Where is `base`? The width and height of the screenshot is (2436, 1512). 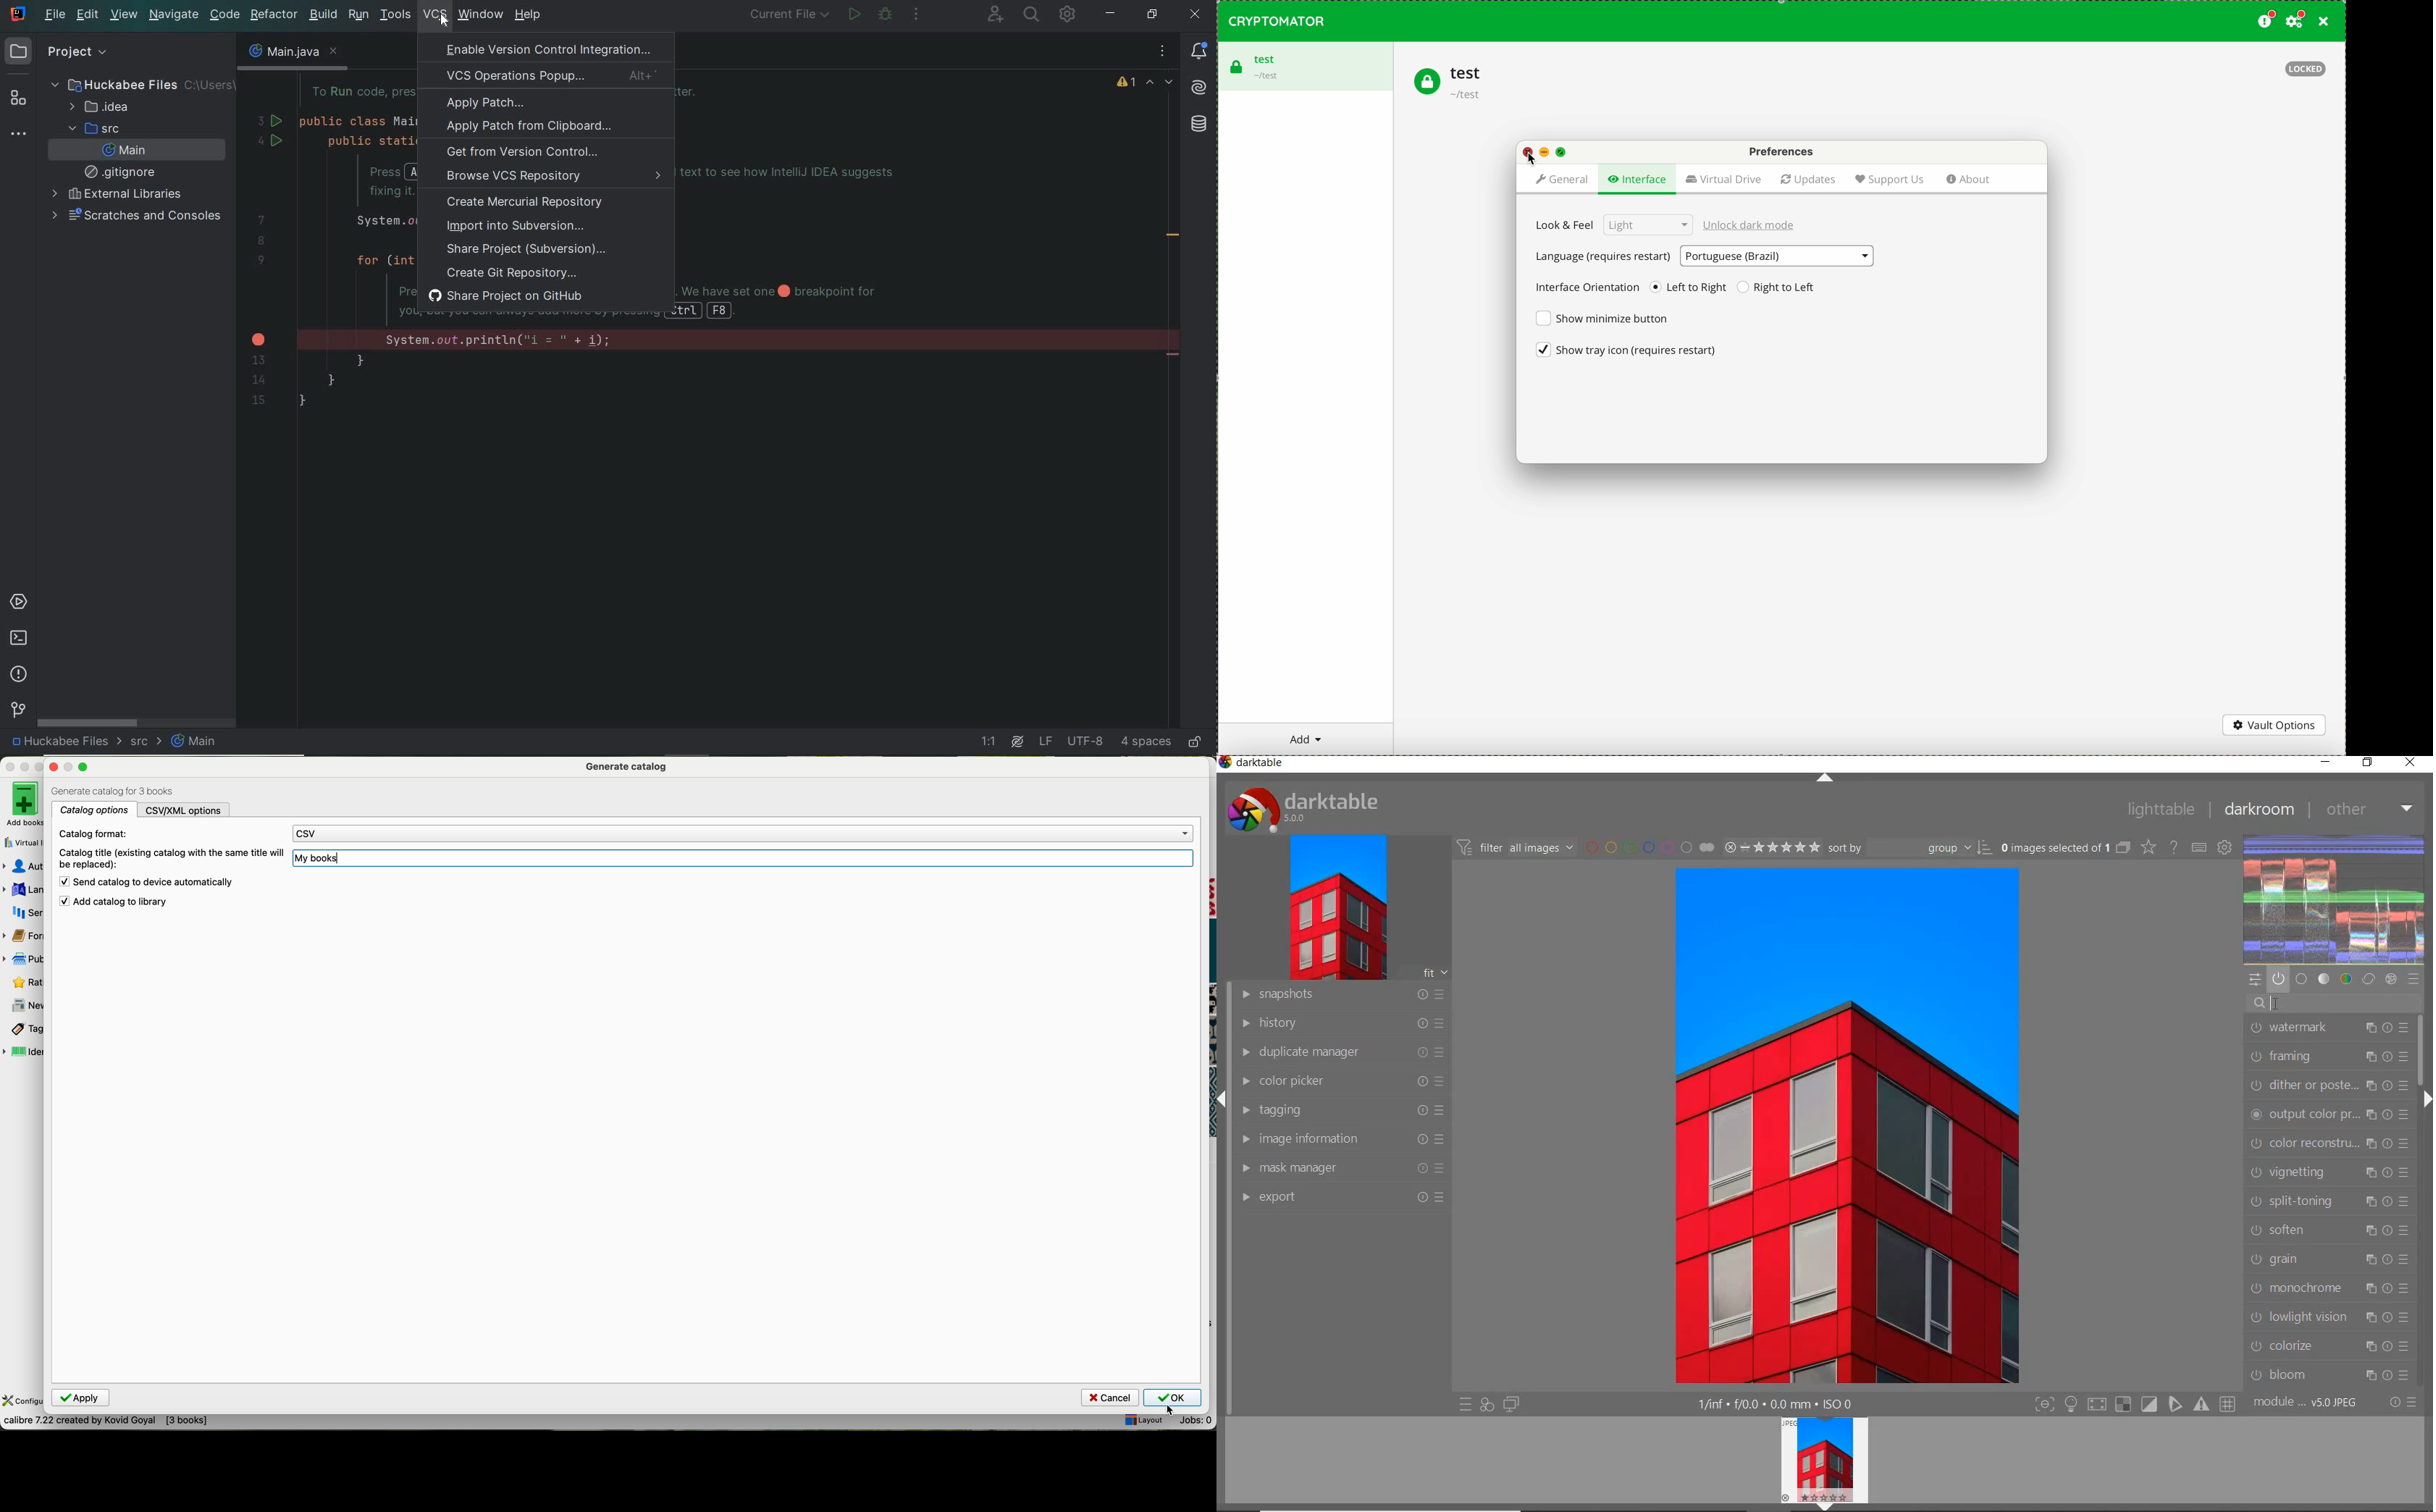 base is located at coordinates (2301, 978).